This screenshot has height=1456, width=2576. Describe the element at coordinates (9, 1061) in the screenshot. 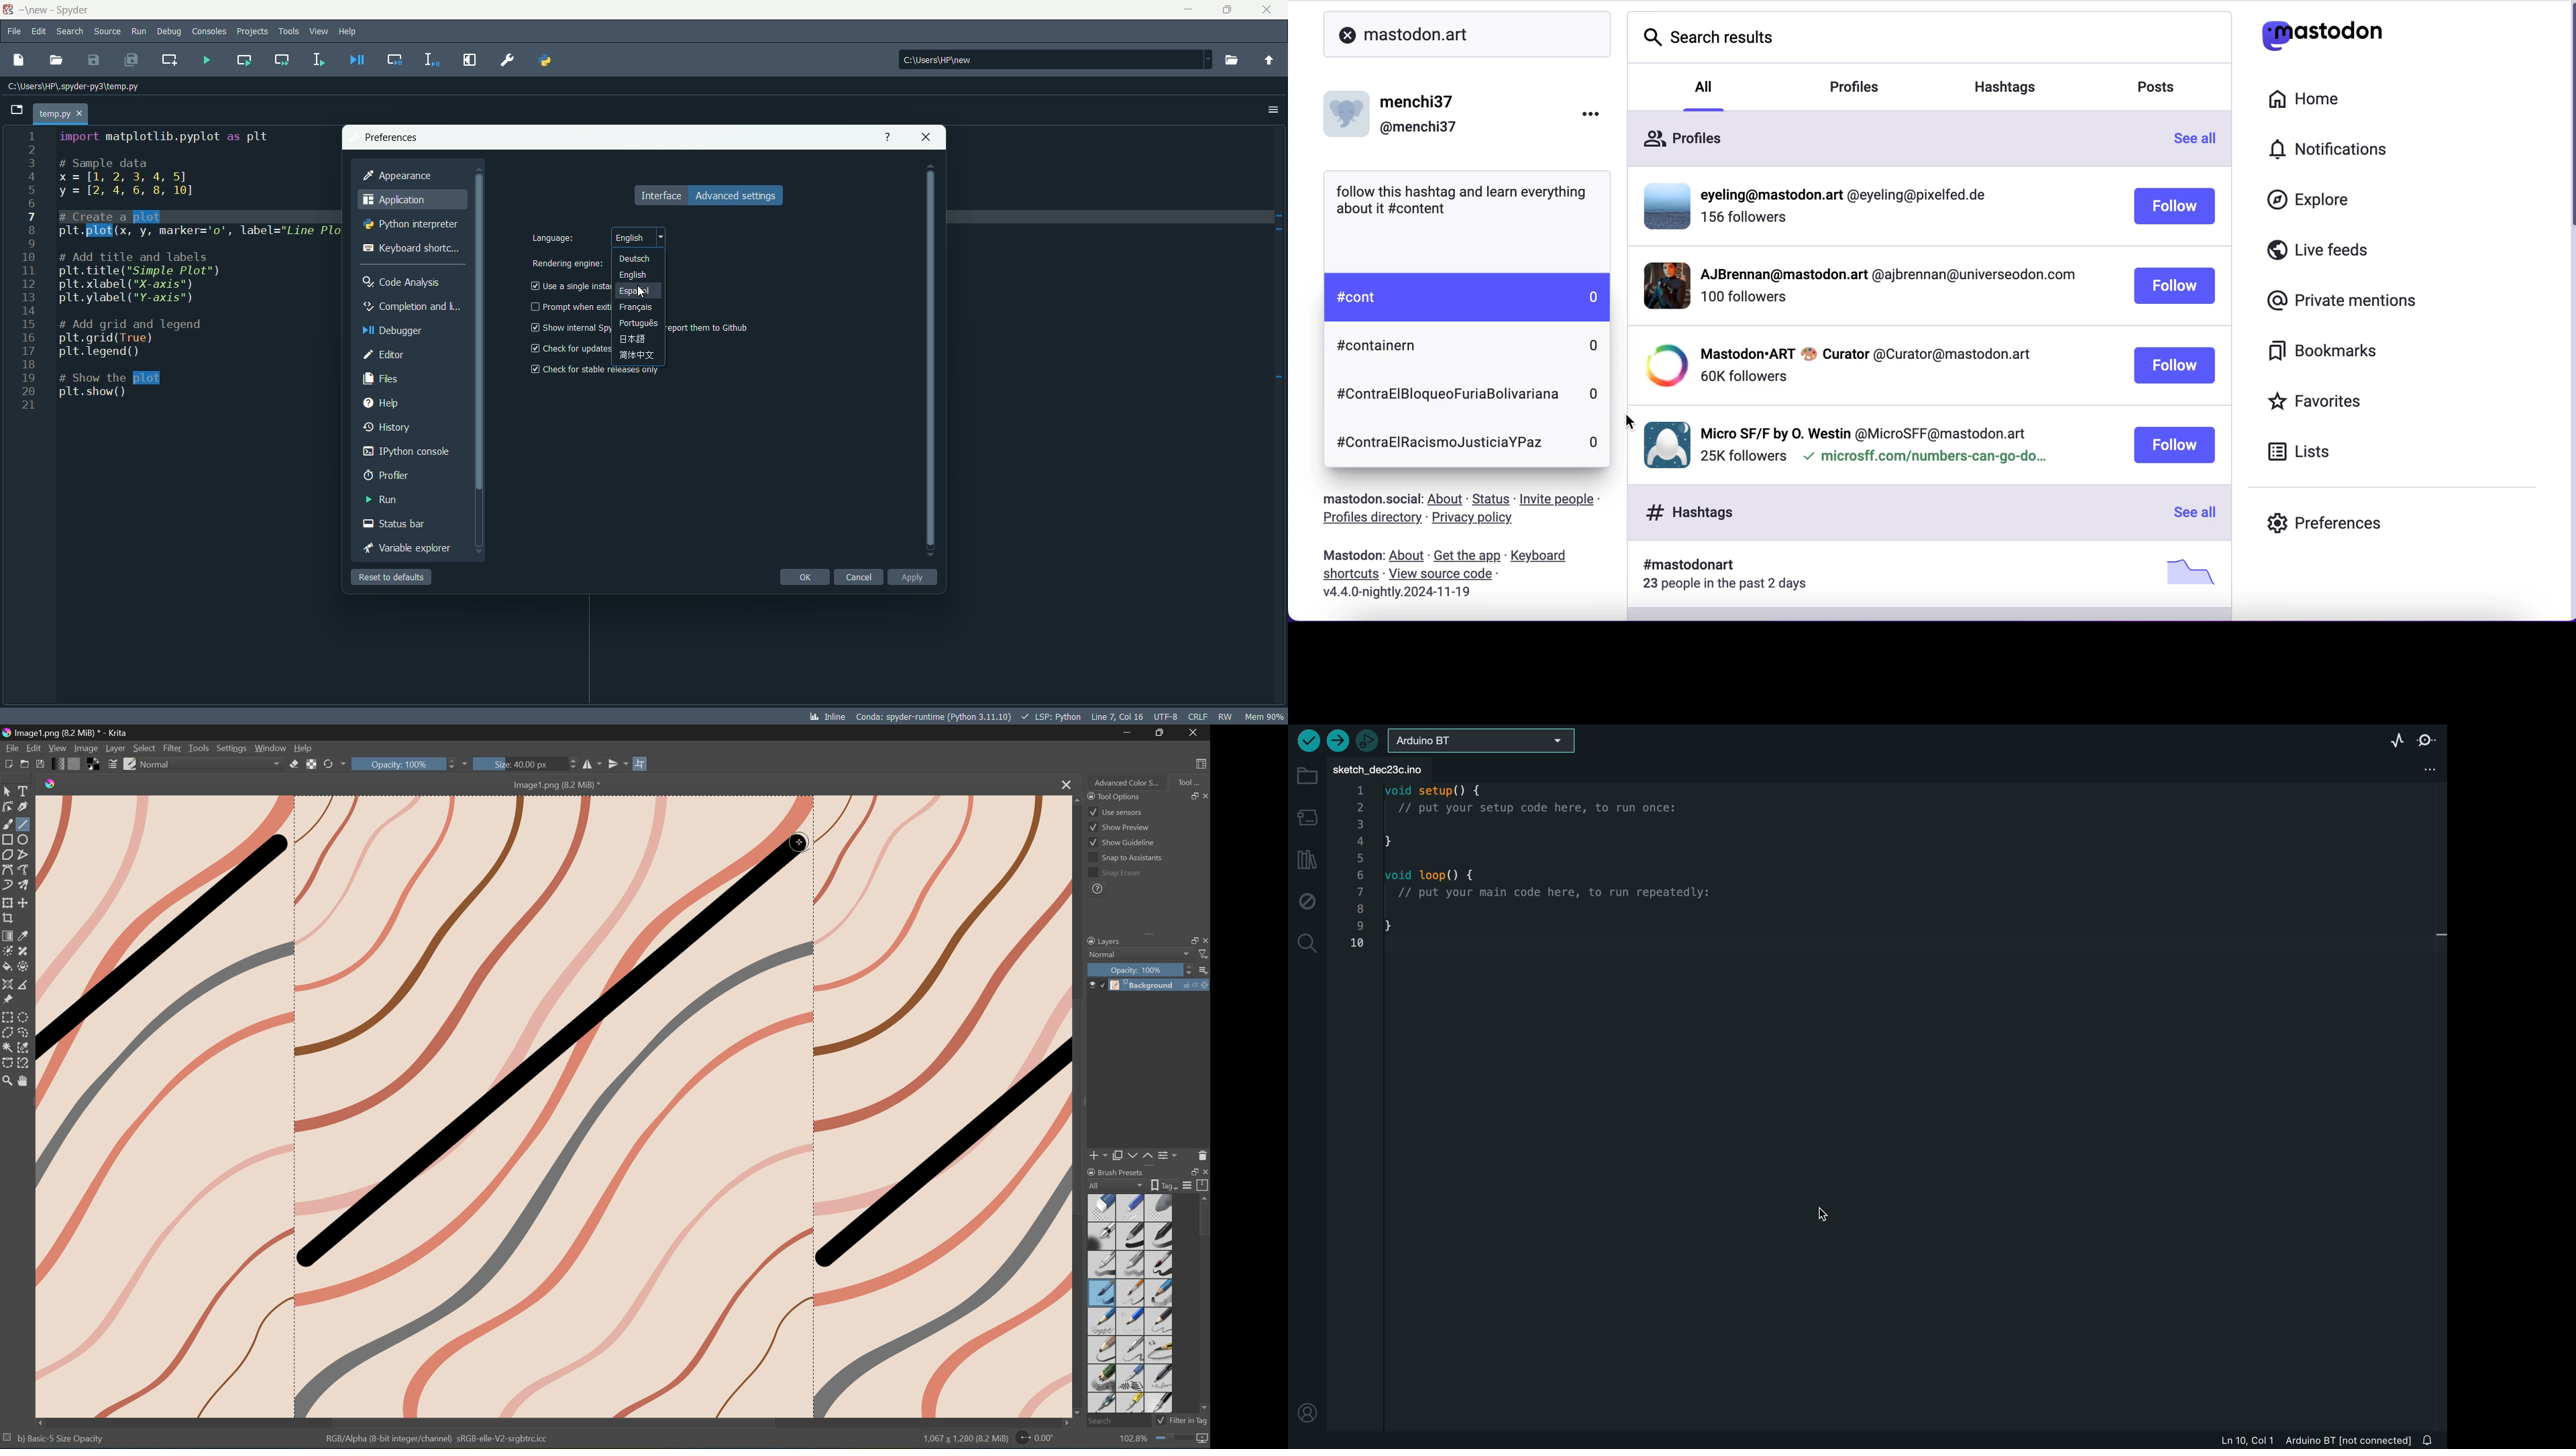

I see `Bezier curve selection tool` at that location.